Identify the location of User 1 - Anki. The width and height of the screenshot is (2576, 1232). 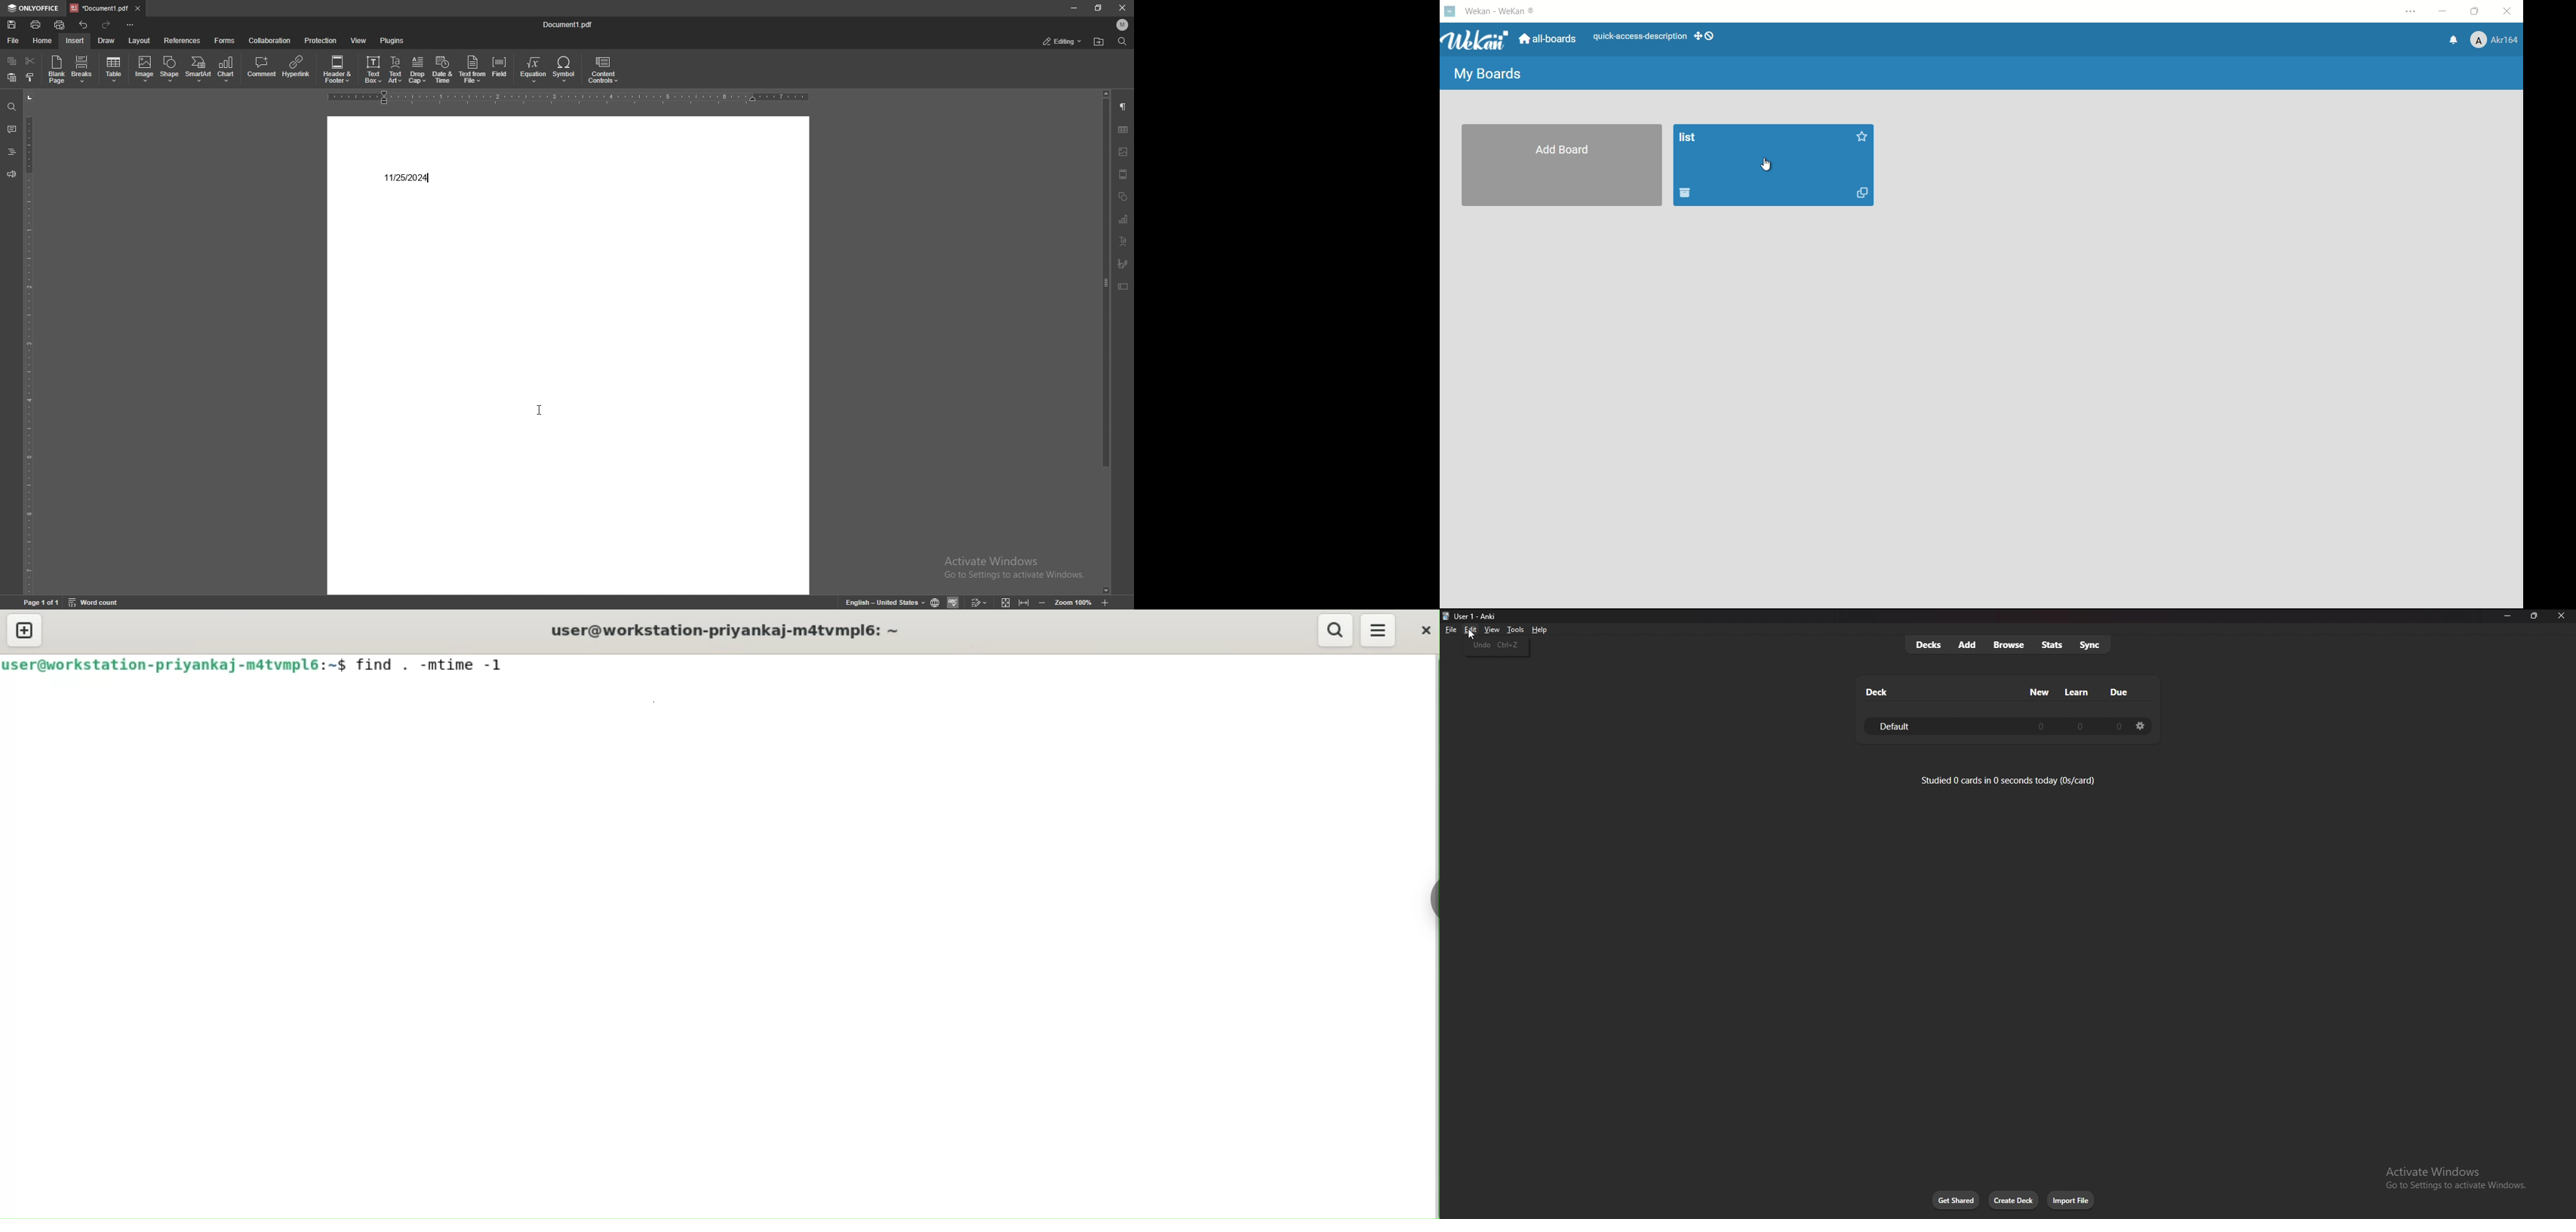
(1480, 616).